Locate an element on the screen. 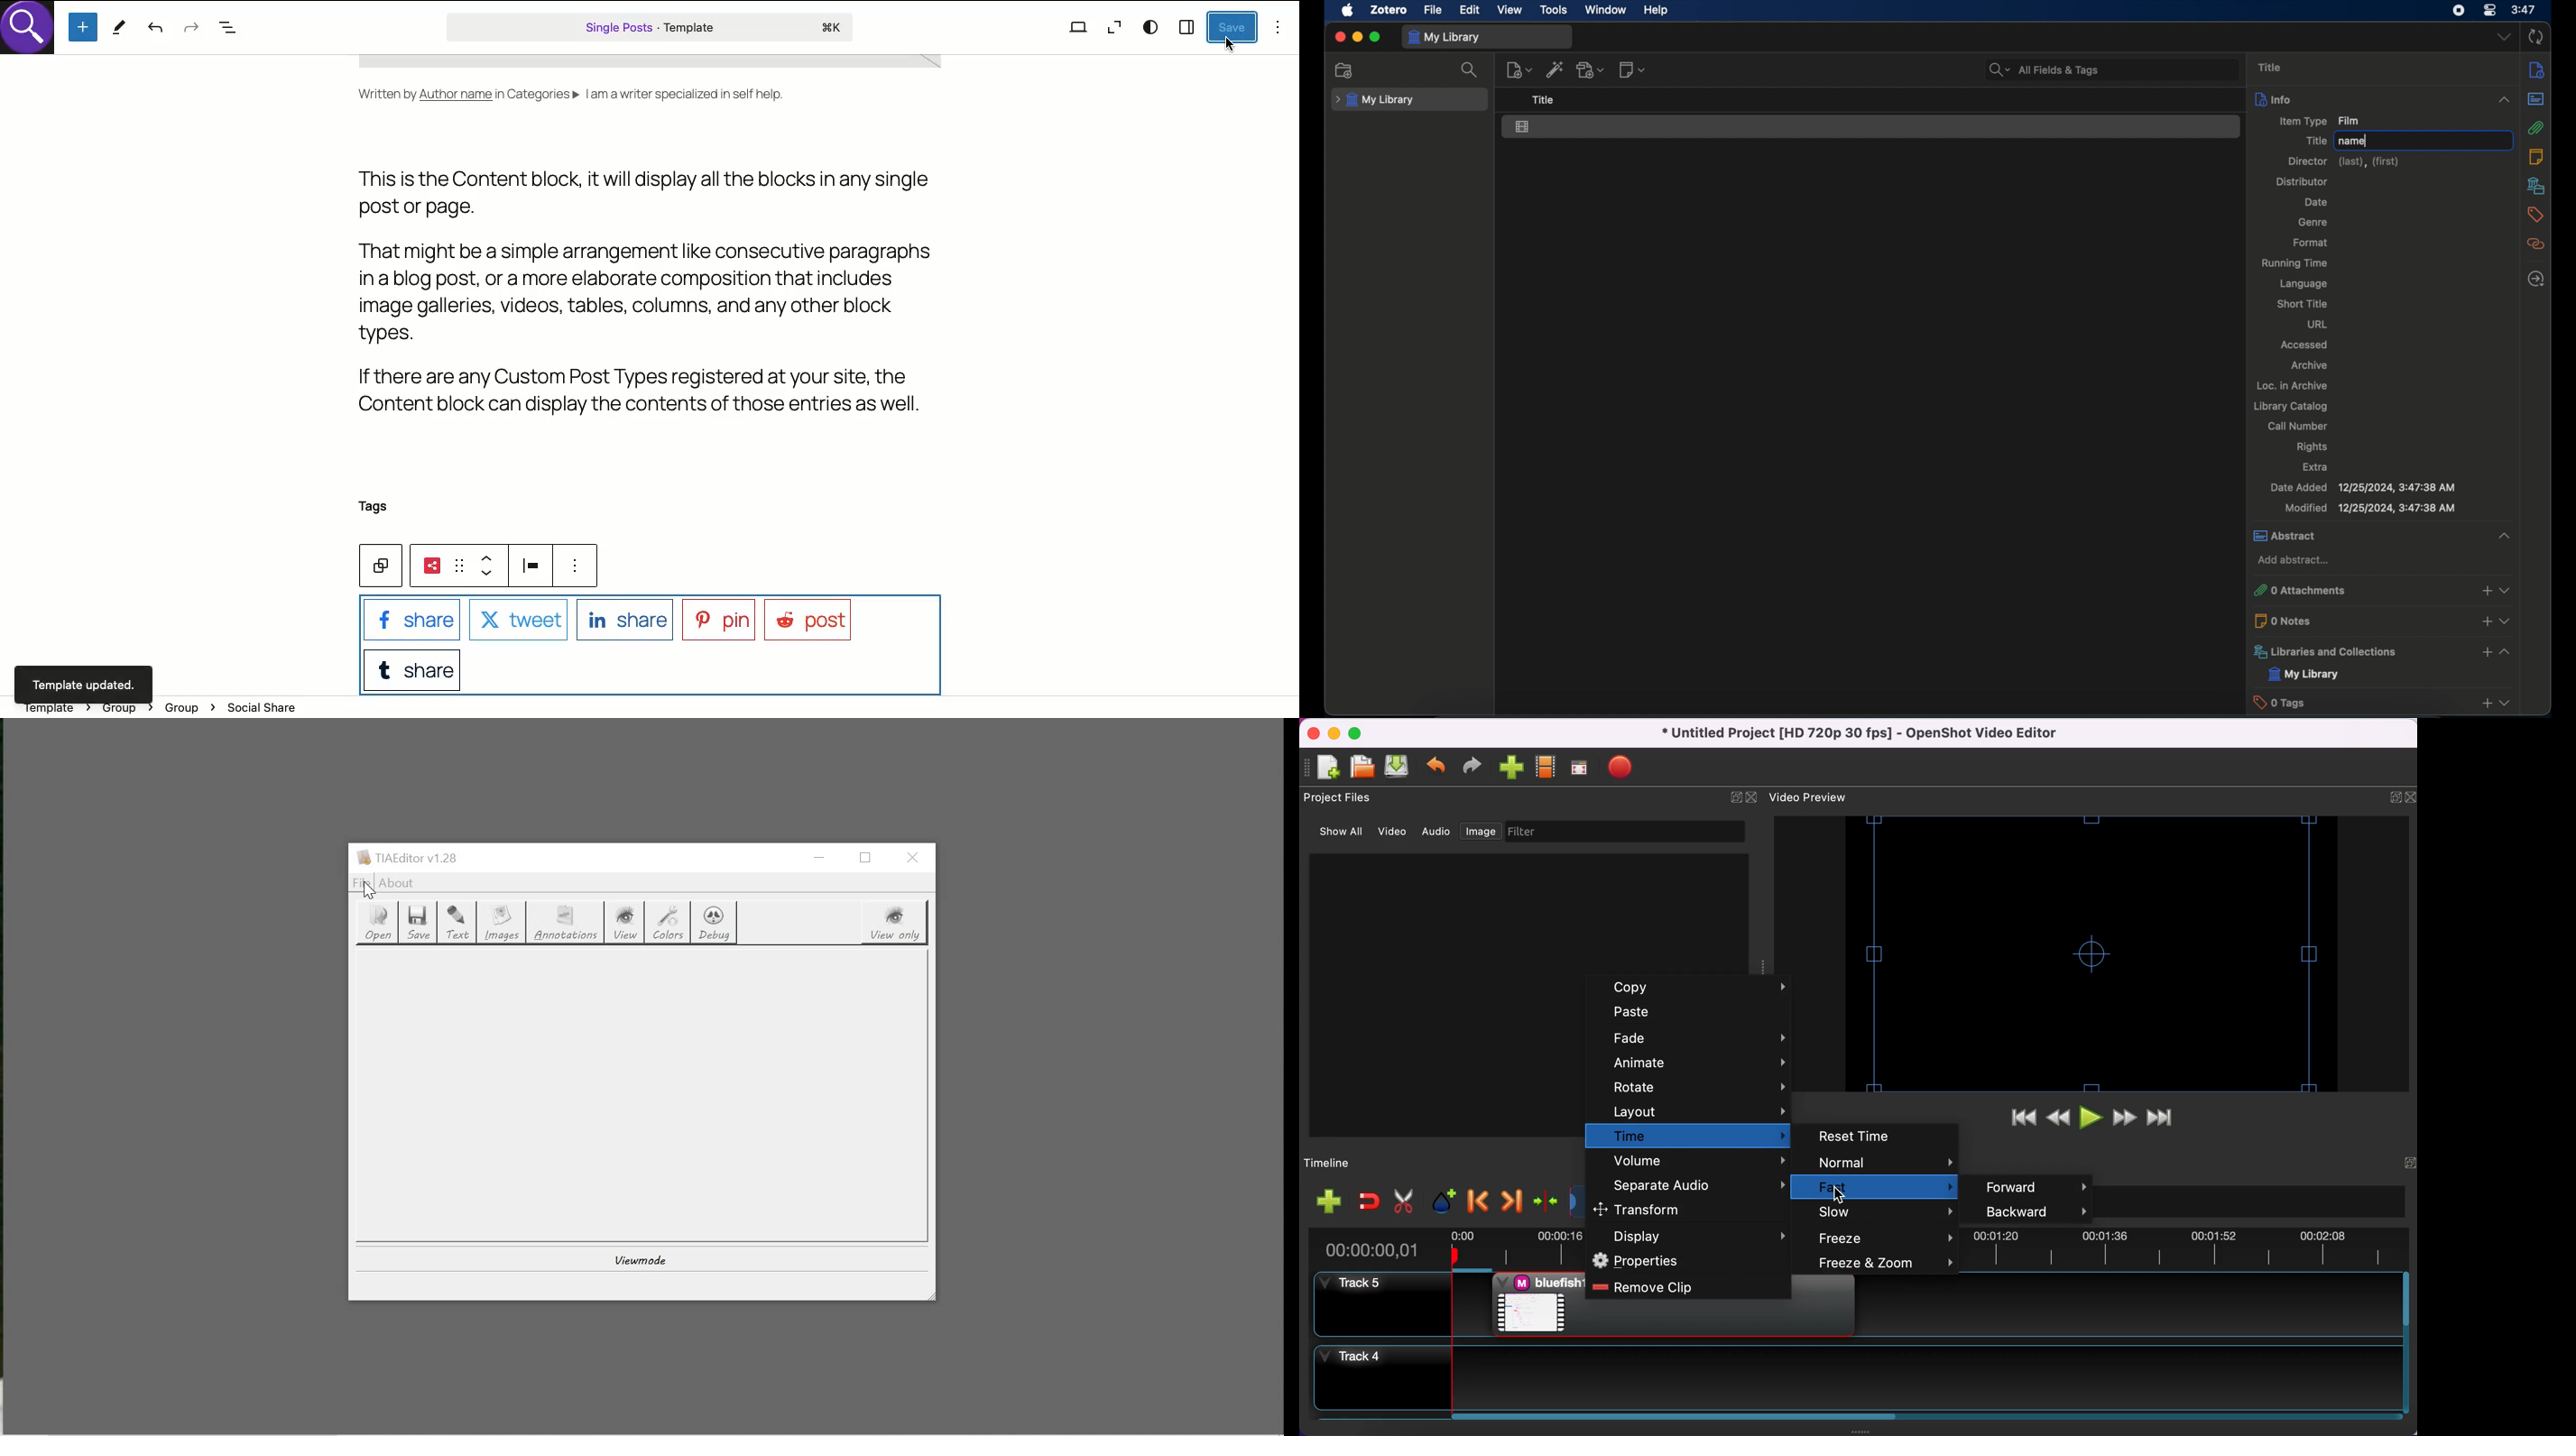  Facebook is located at coordinates (410, 623).